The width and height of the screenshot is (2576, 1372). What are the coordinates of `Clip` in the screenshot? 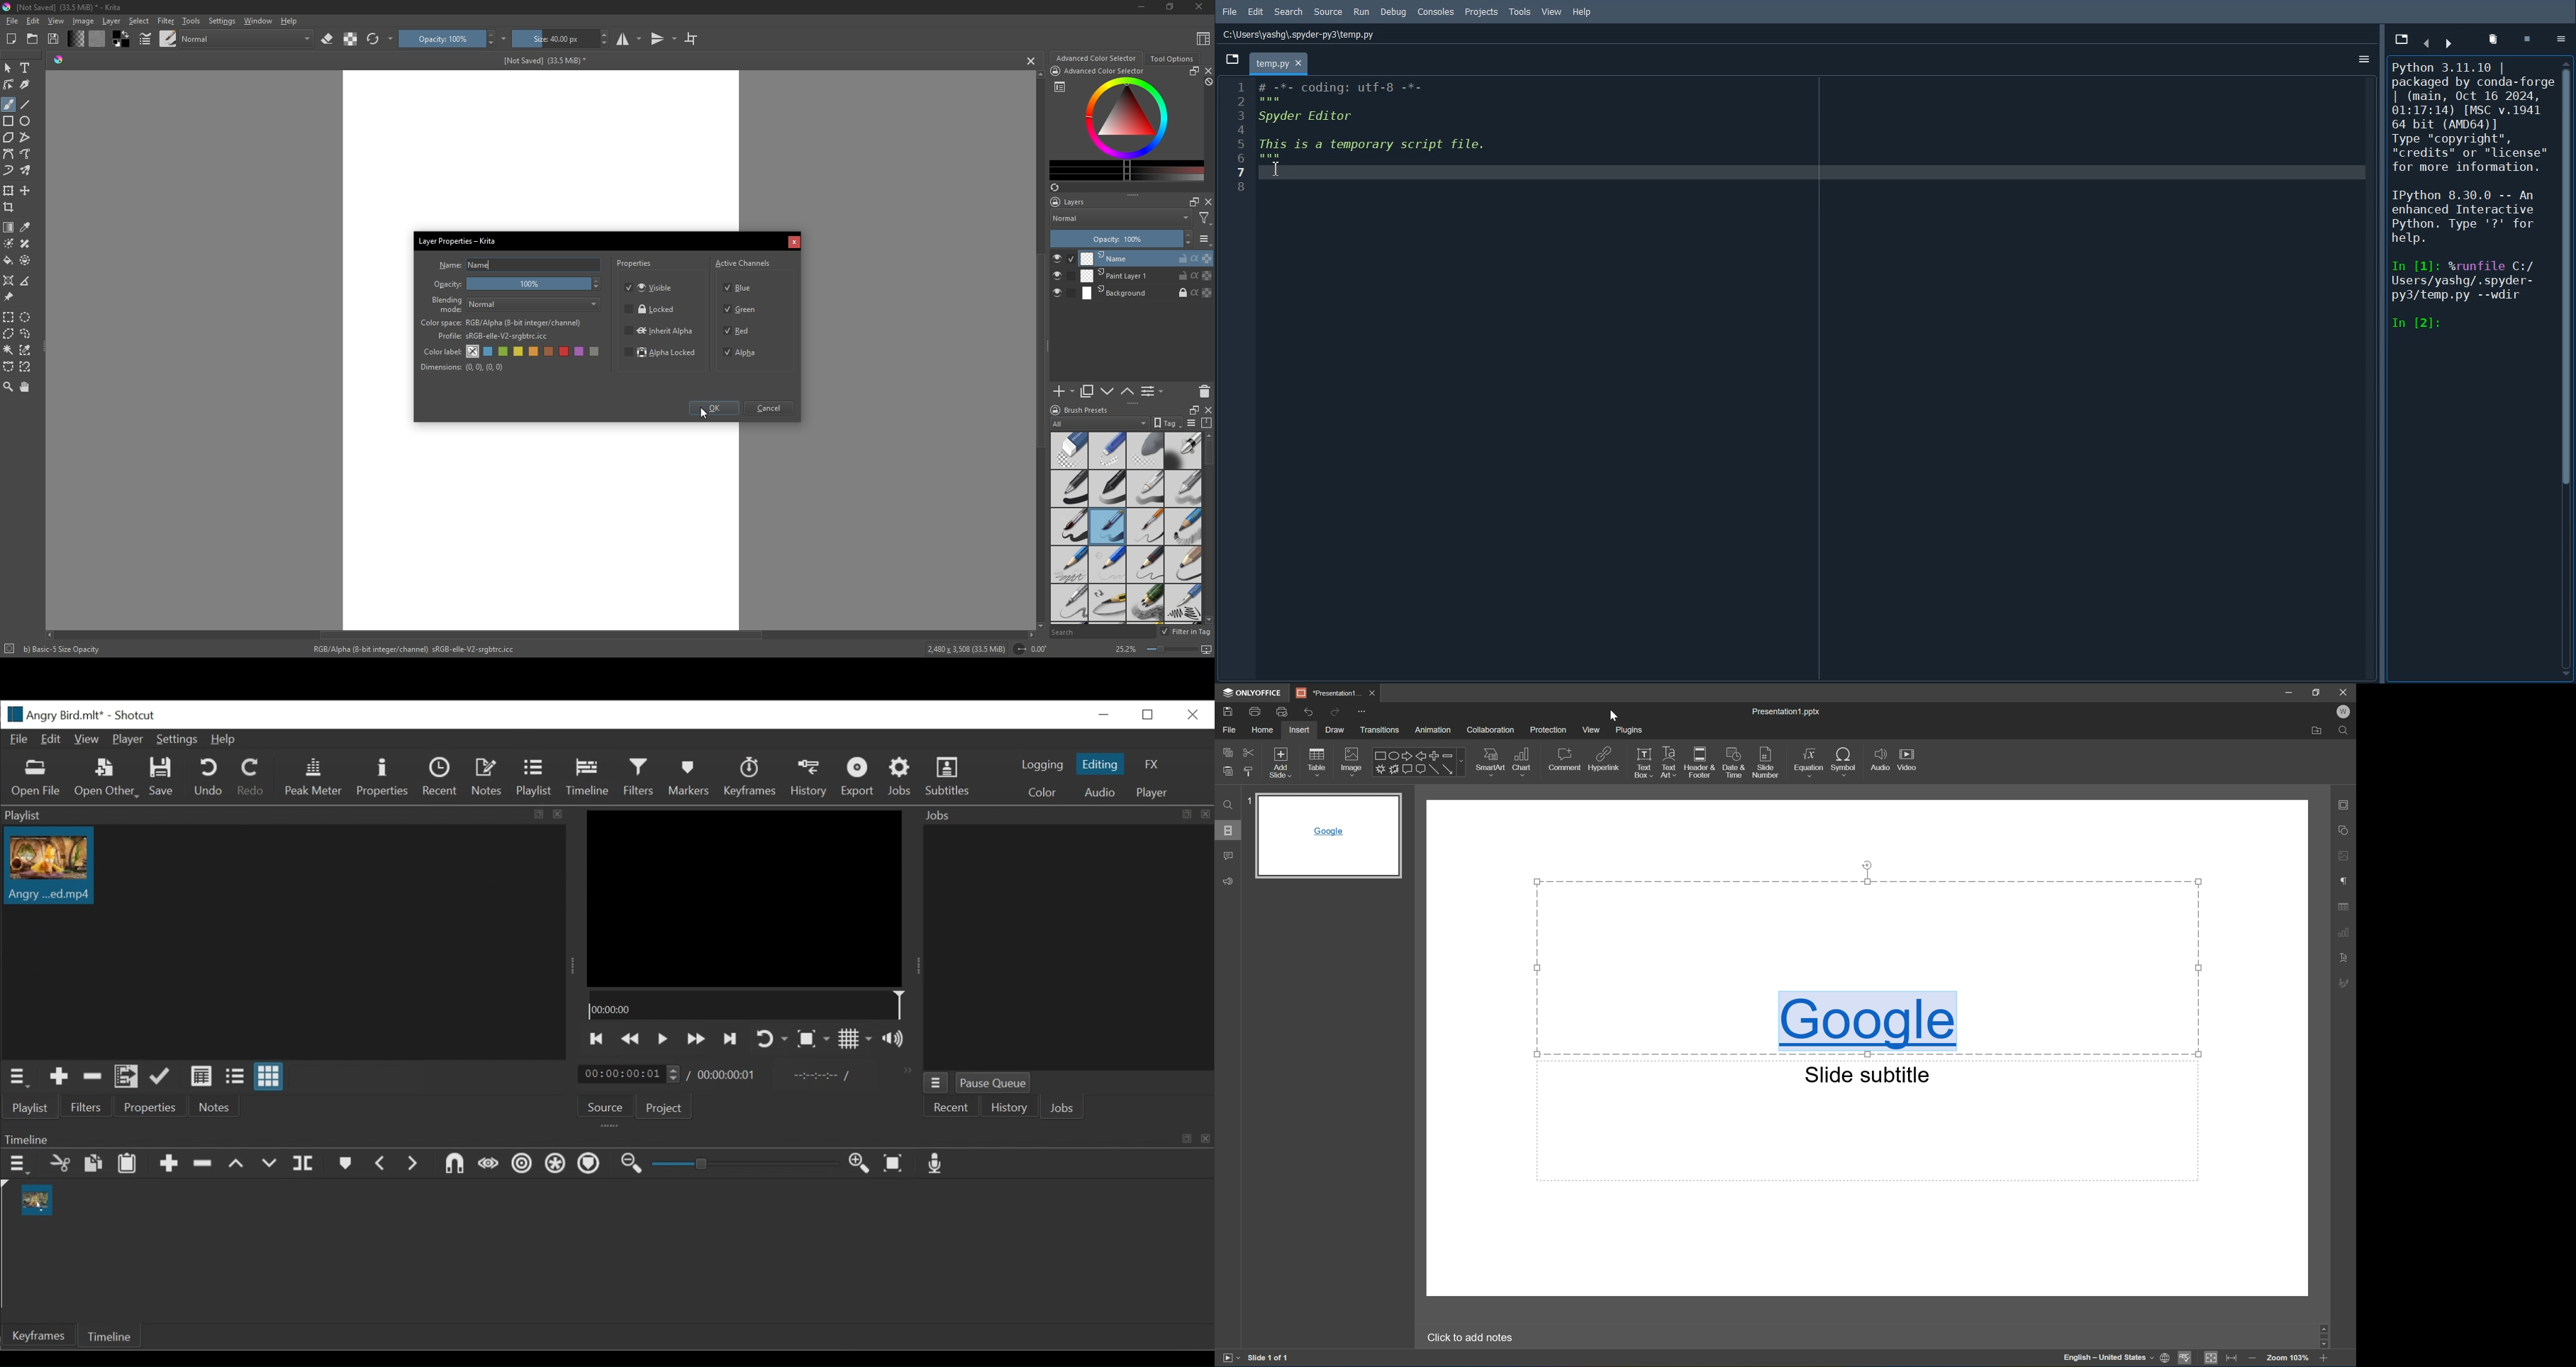 It's located at (49, 866).